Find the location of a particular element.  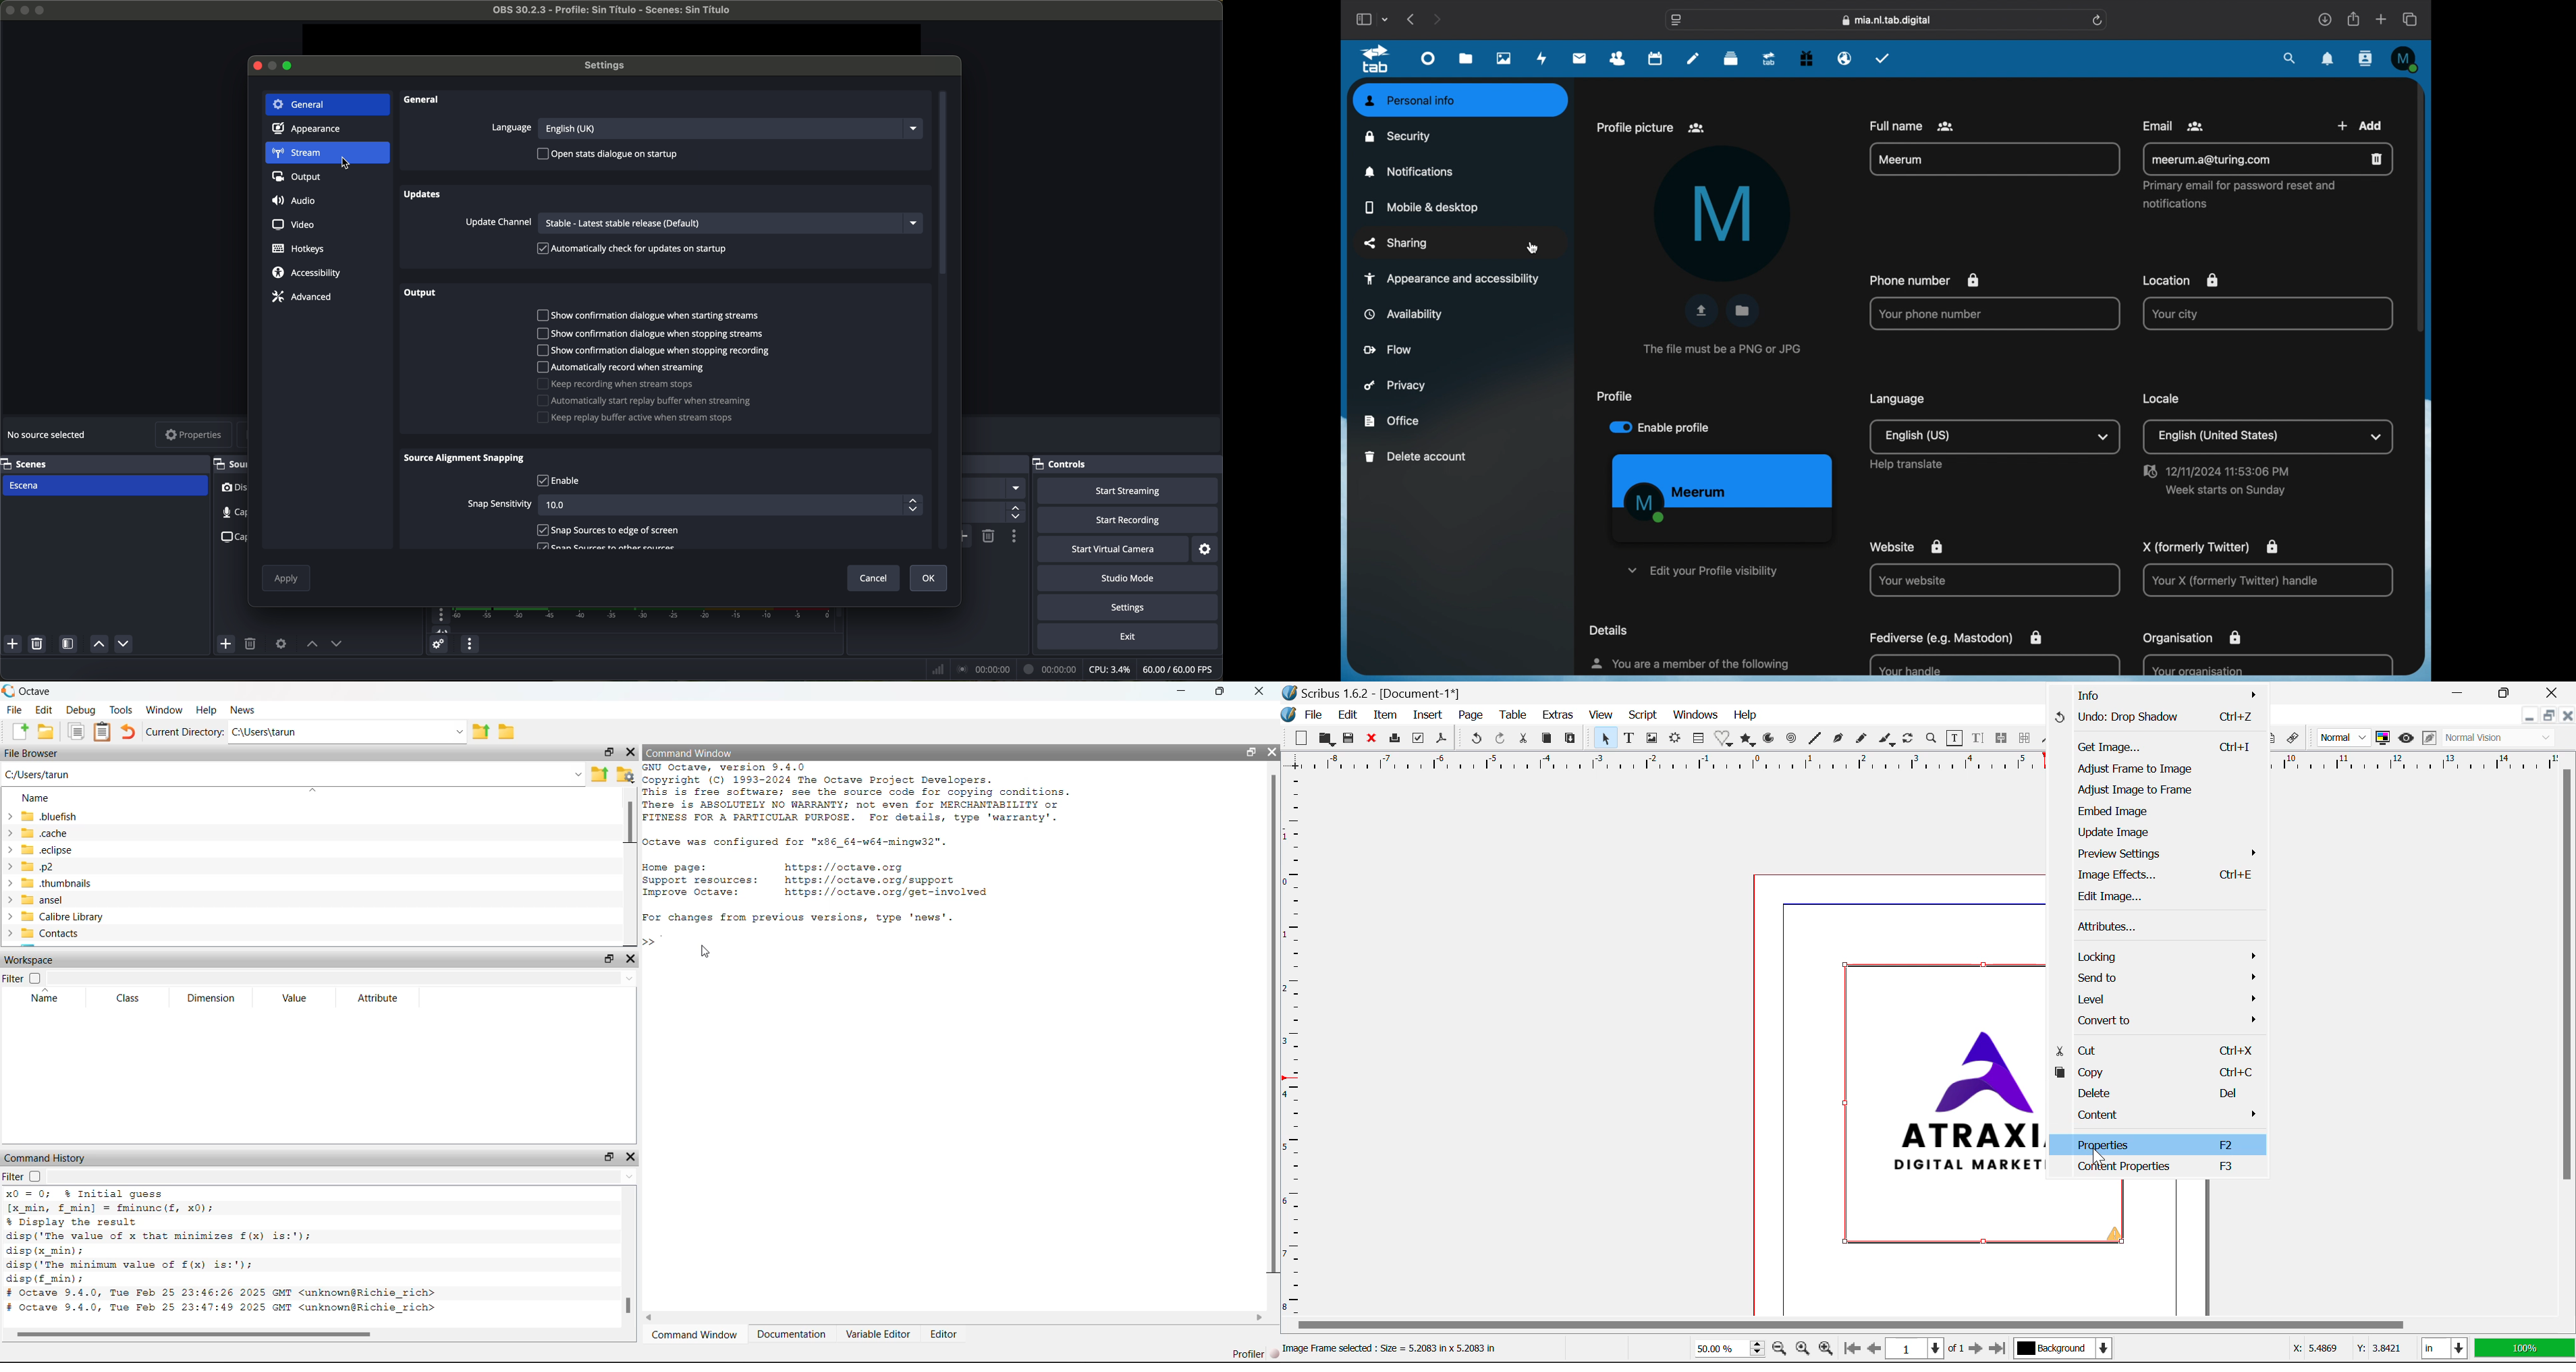

advanced is located at coordinates (301, 296).